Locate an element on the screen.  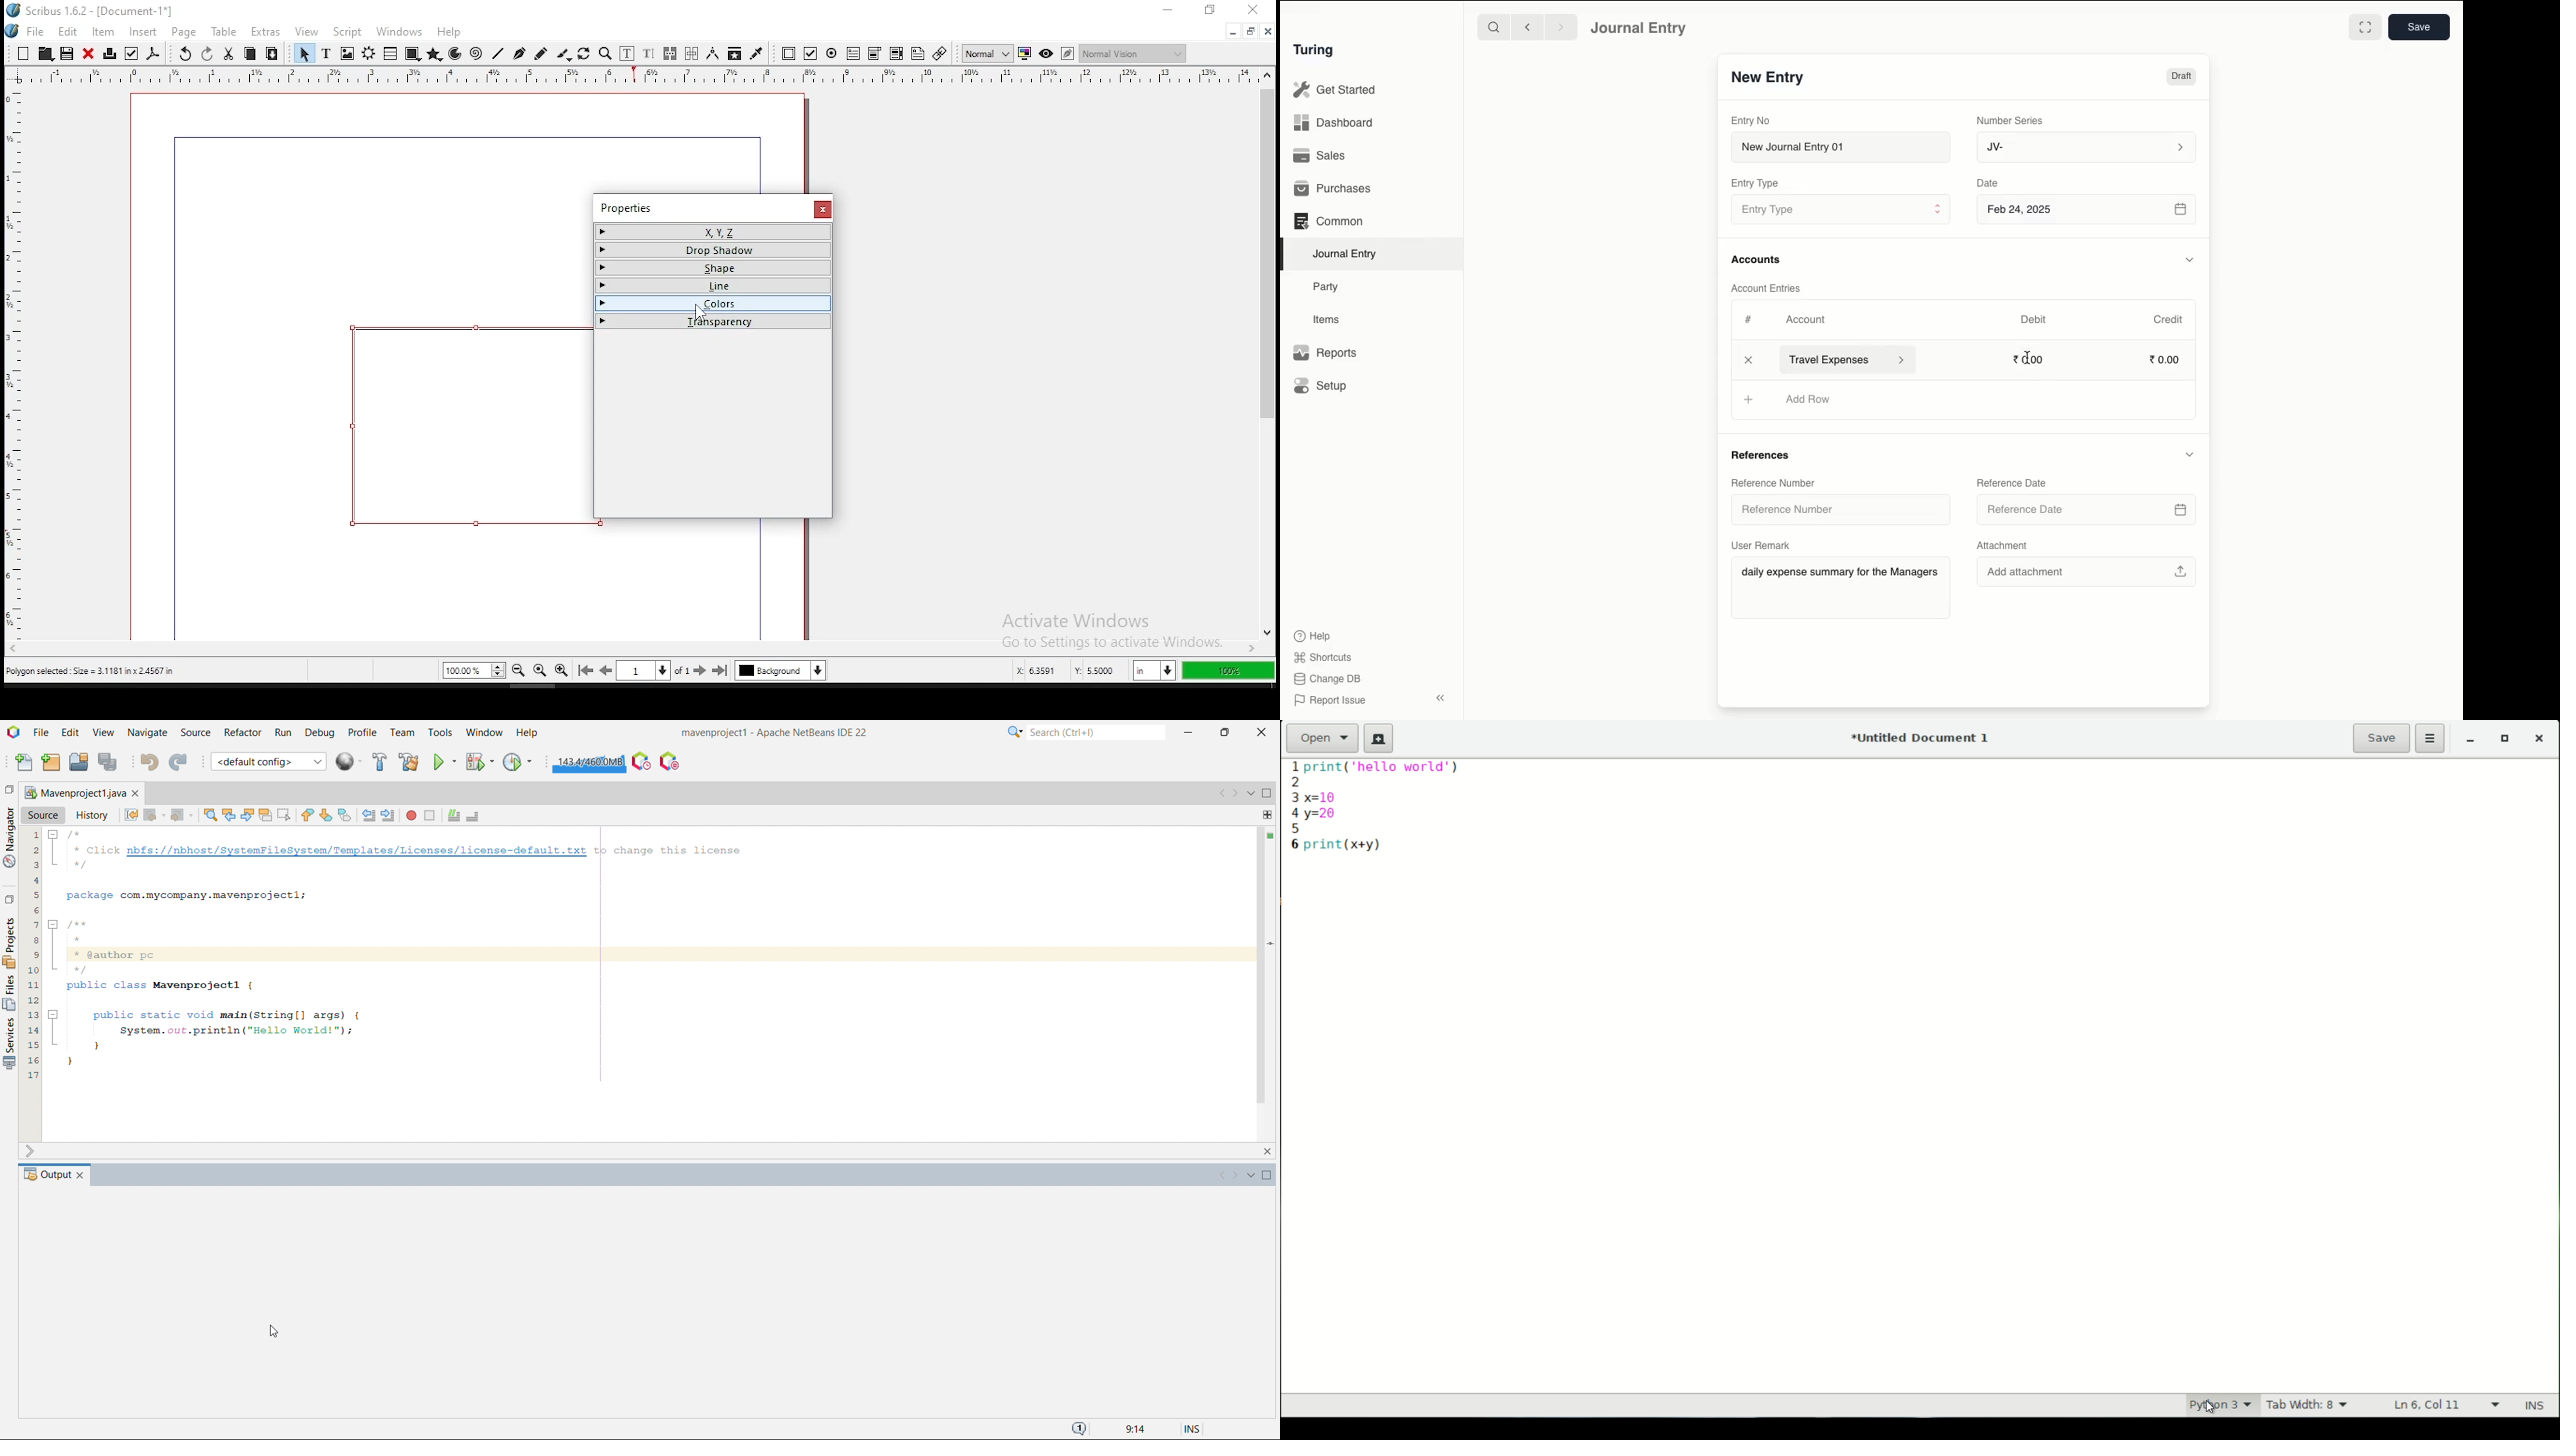
go to previous page is located at coordinates (606, 670).